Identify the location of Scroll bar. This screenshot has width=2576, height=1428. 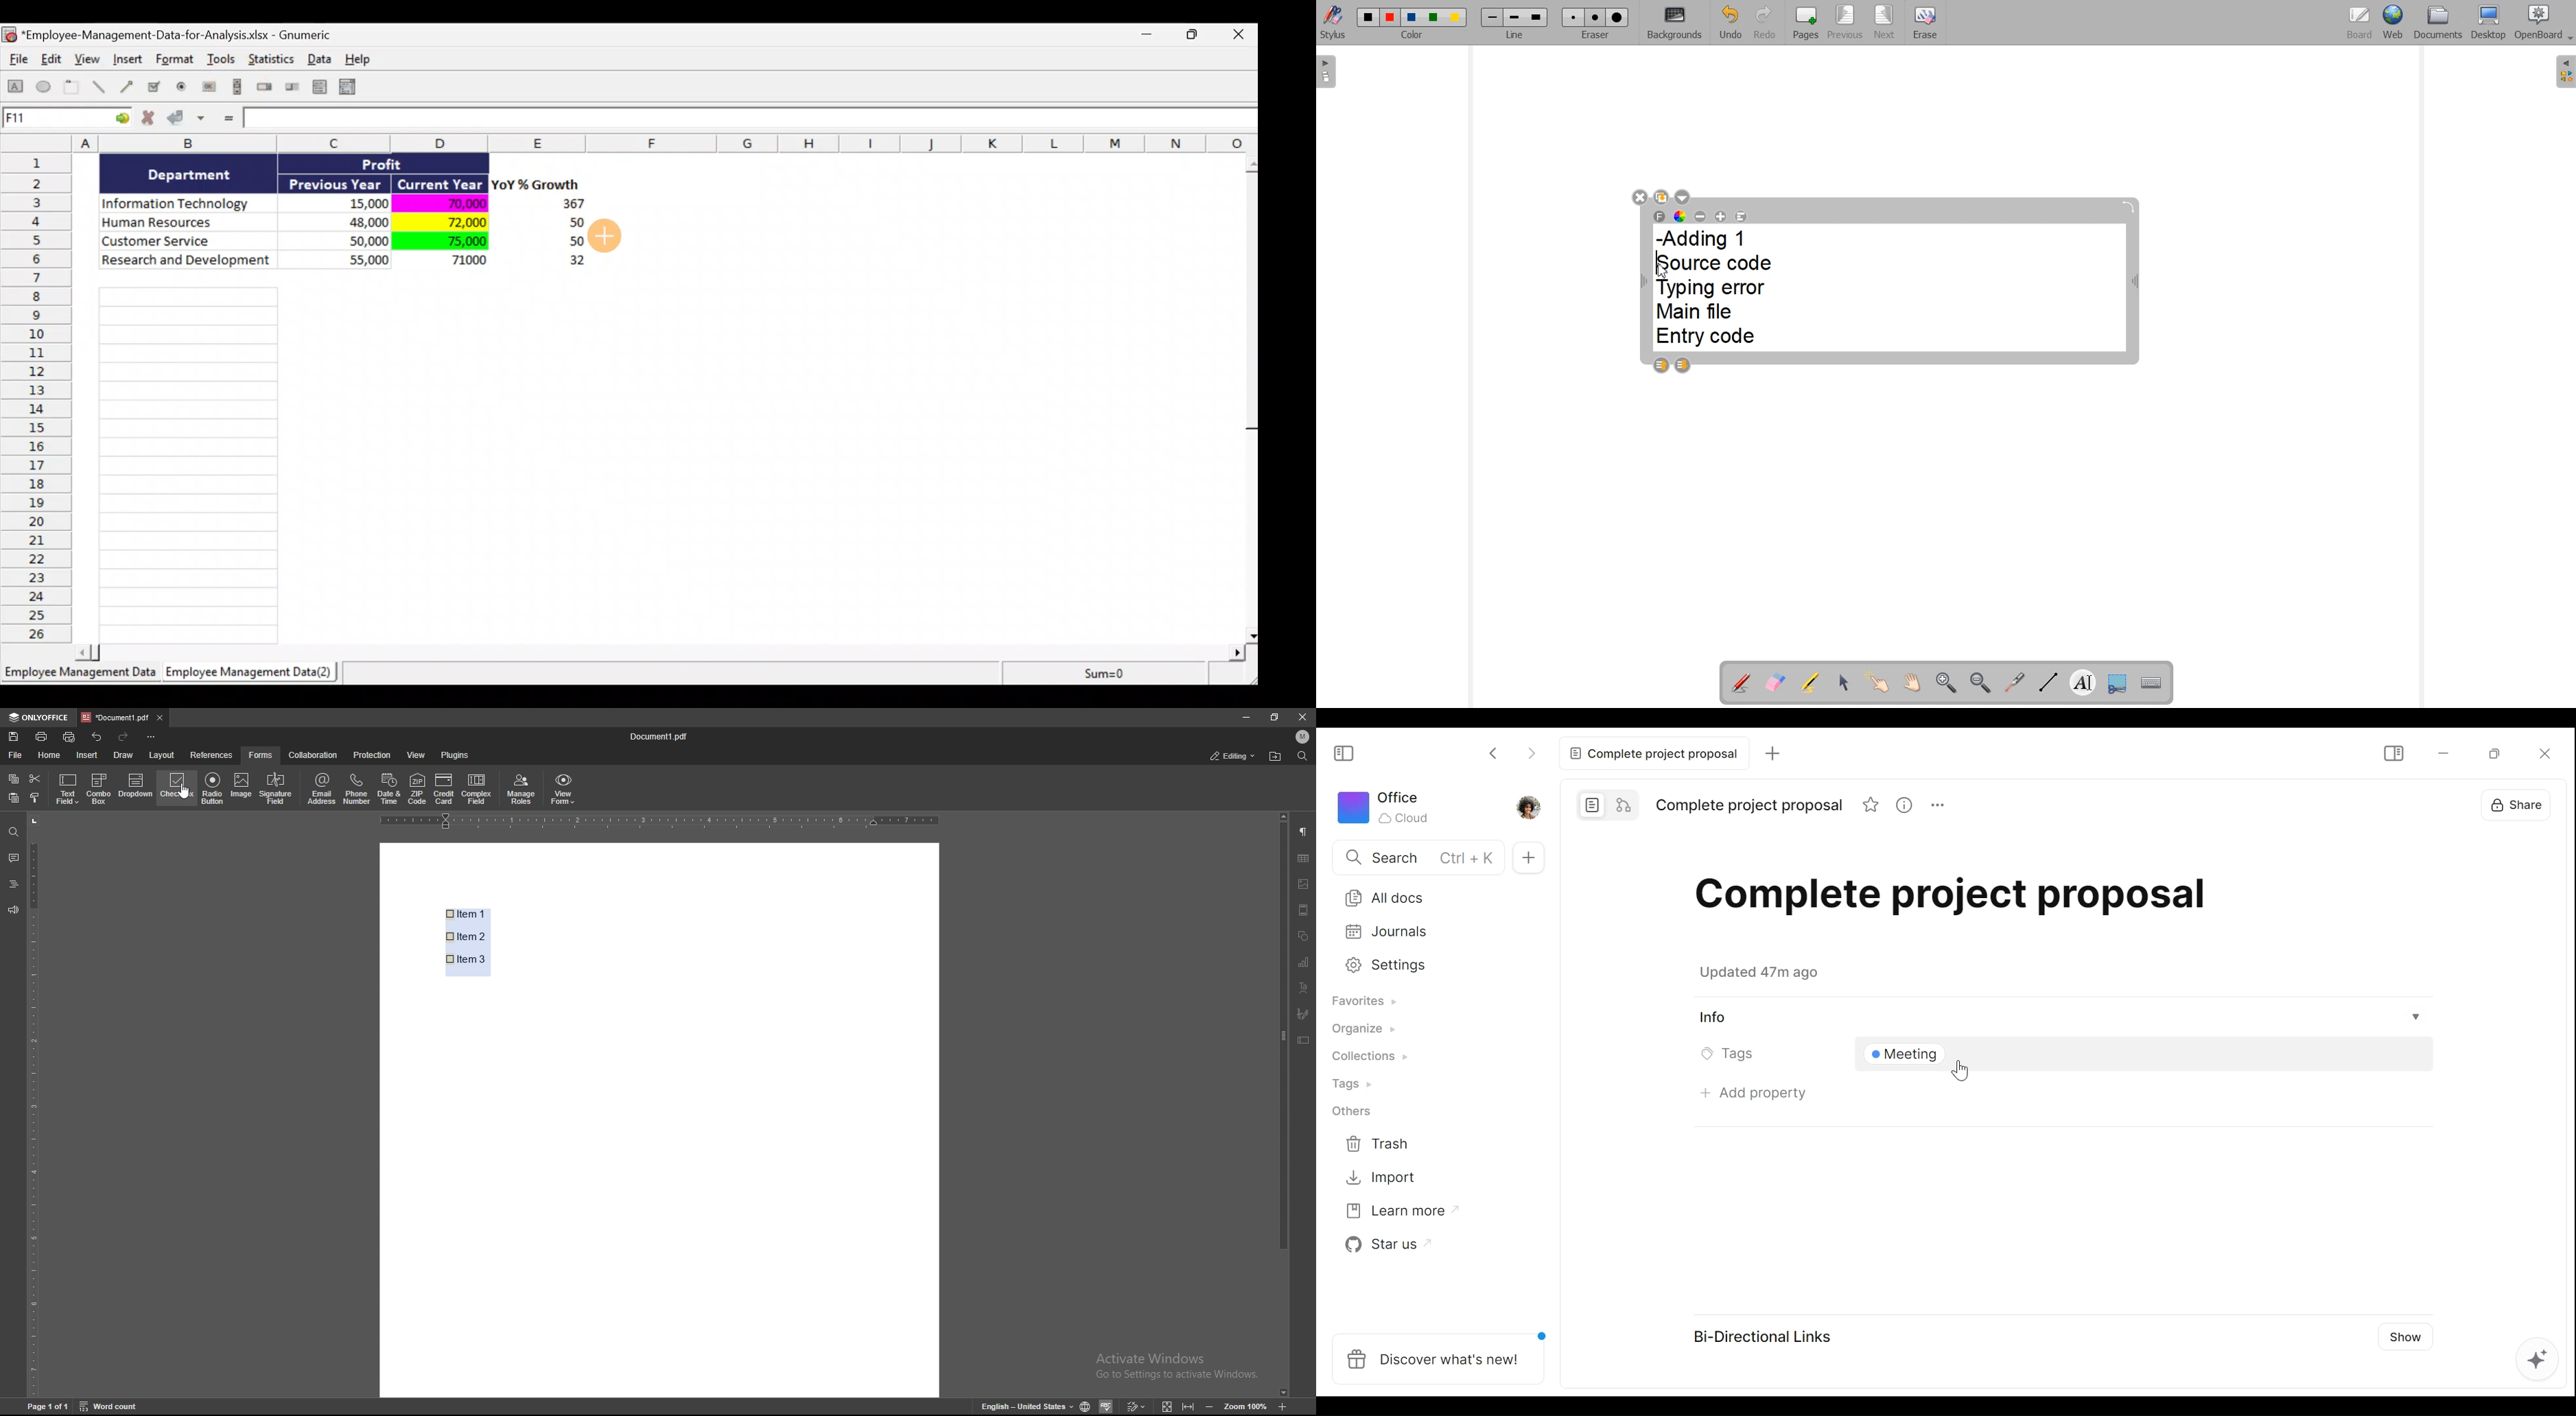
(1250, 396).